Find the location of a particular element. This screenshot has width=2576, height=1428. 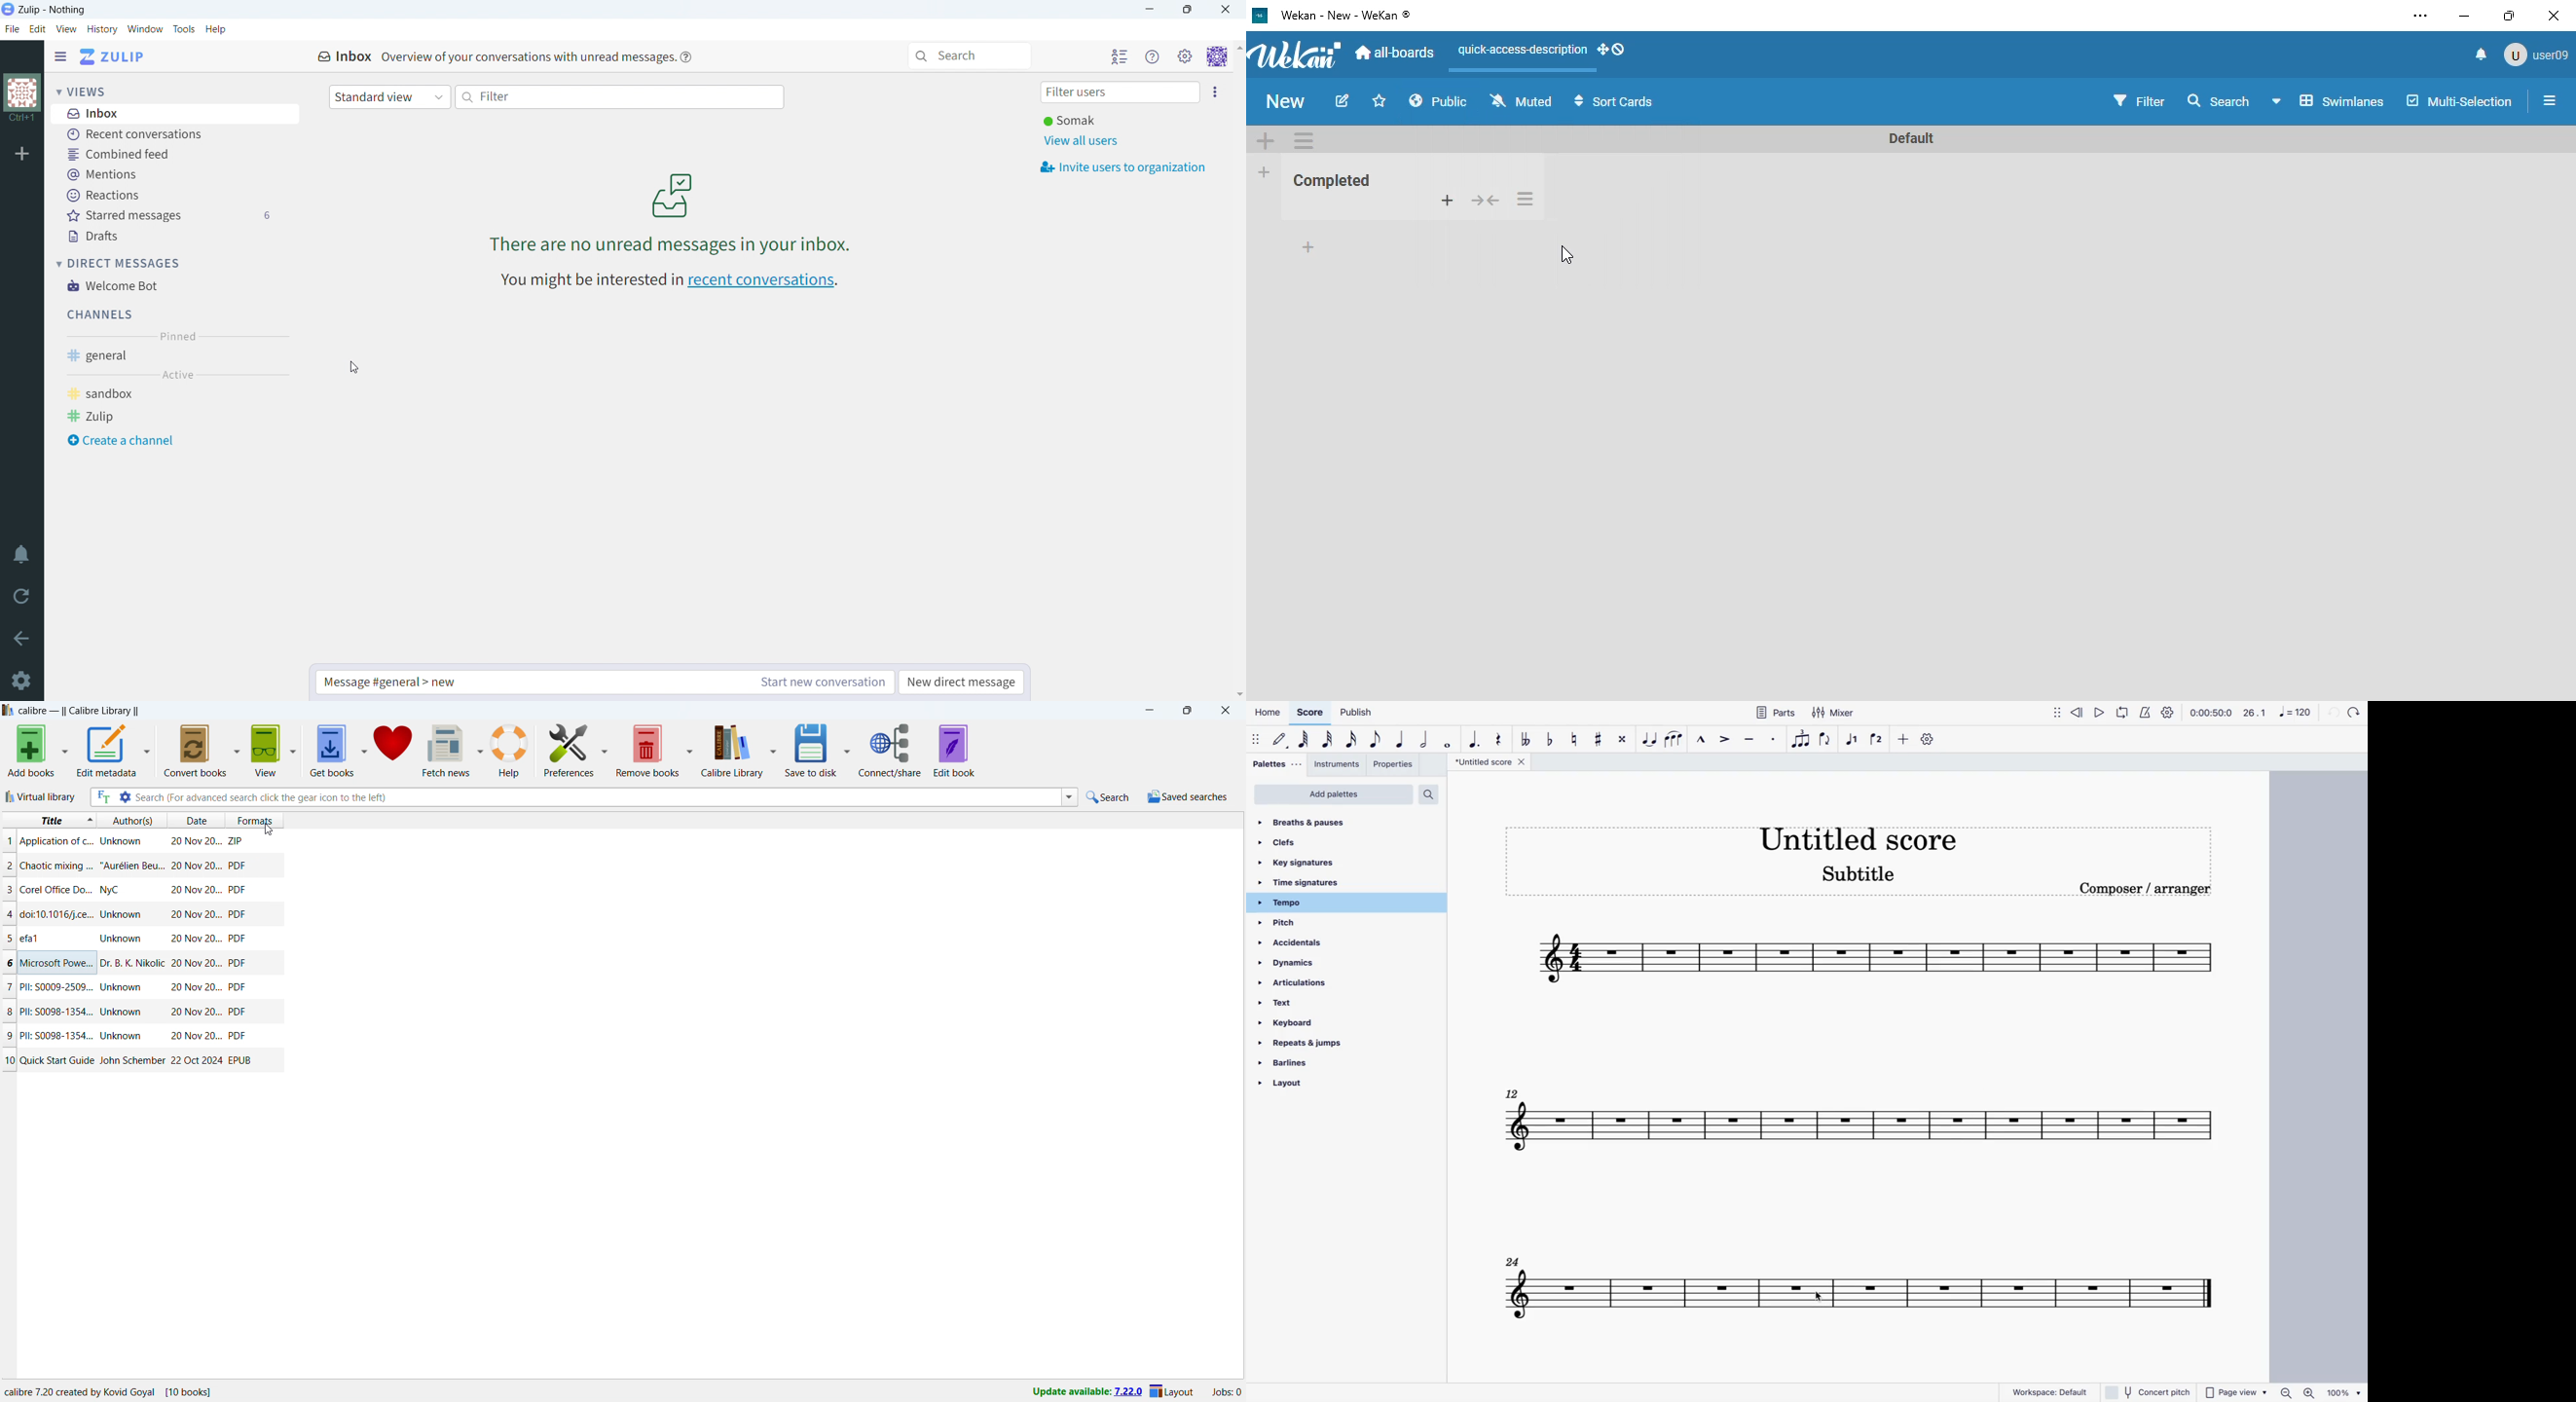

properties is located at coordinates (1397, 766).